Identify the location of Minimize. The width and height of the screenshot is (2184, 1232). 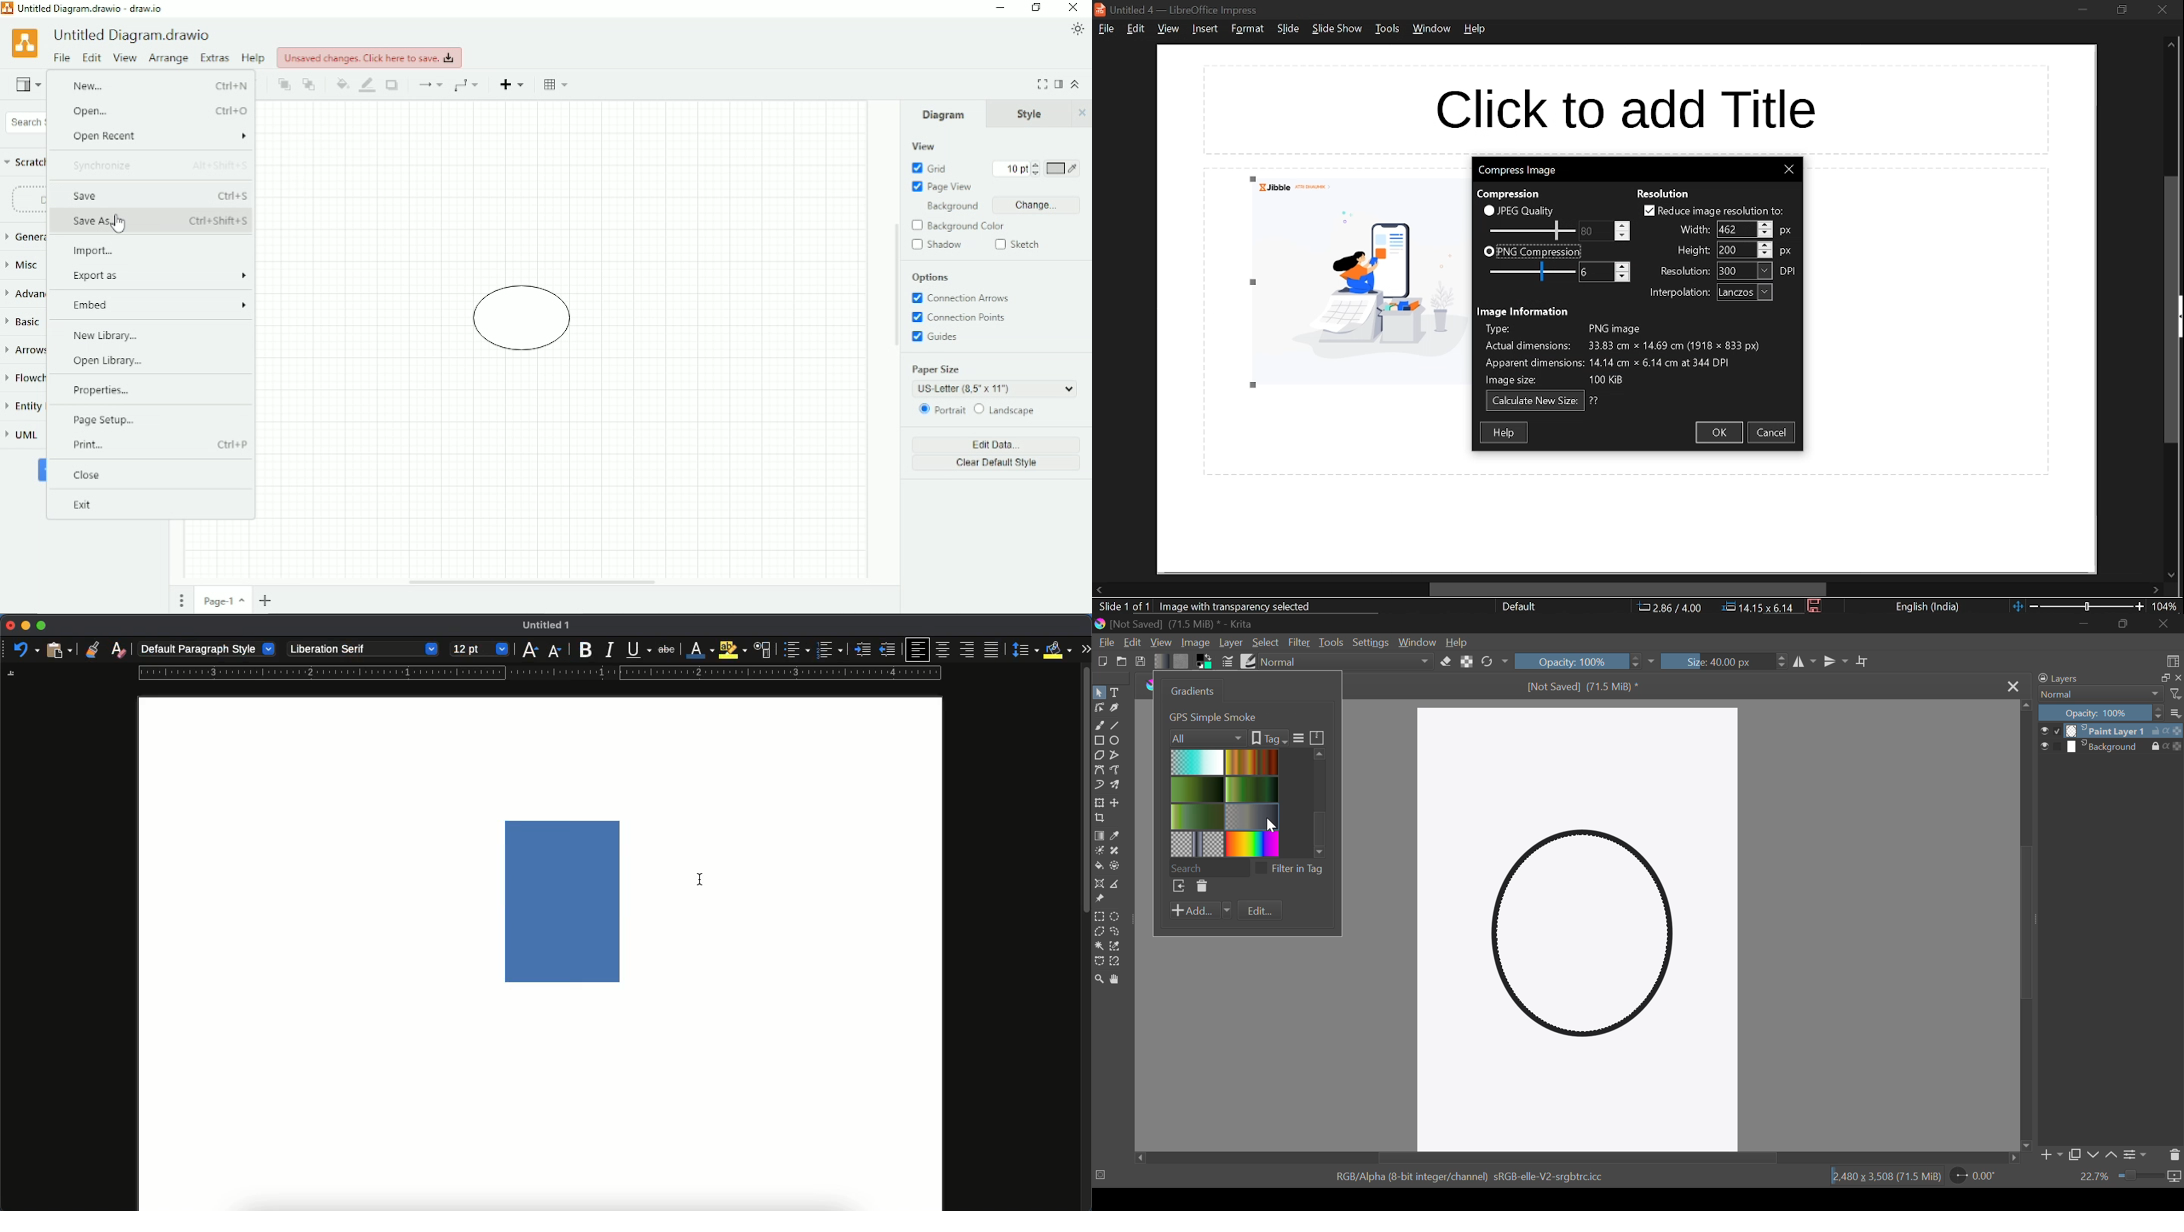
(1001, 7).